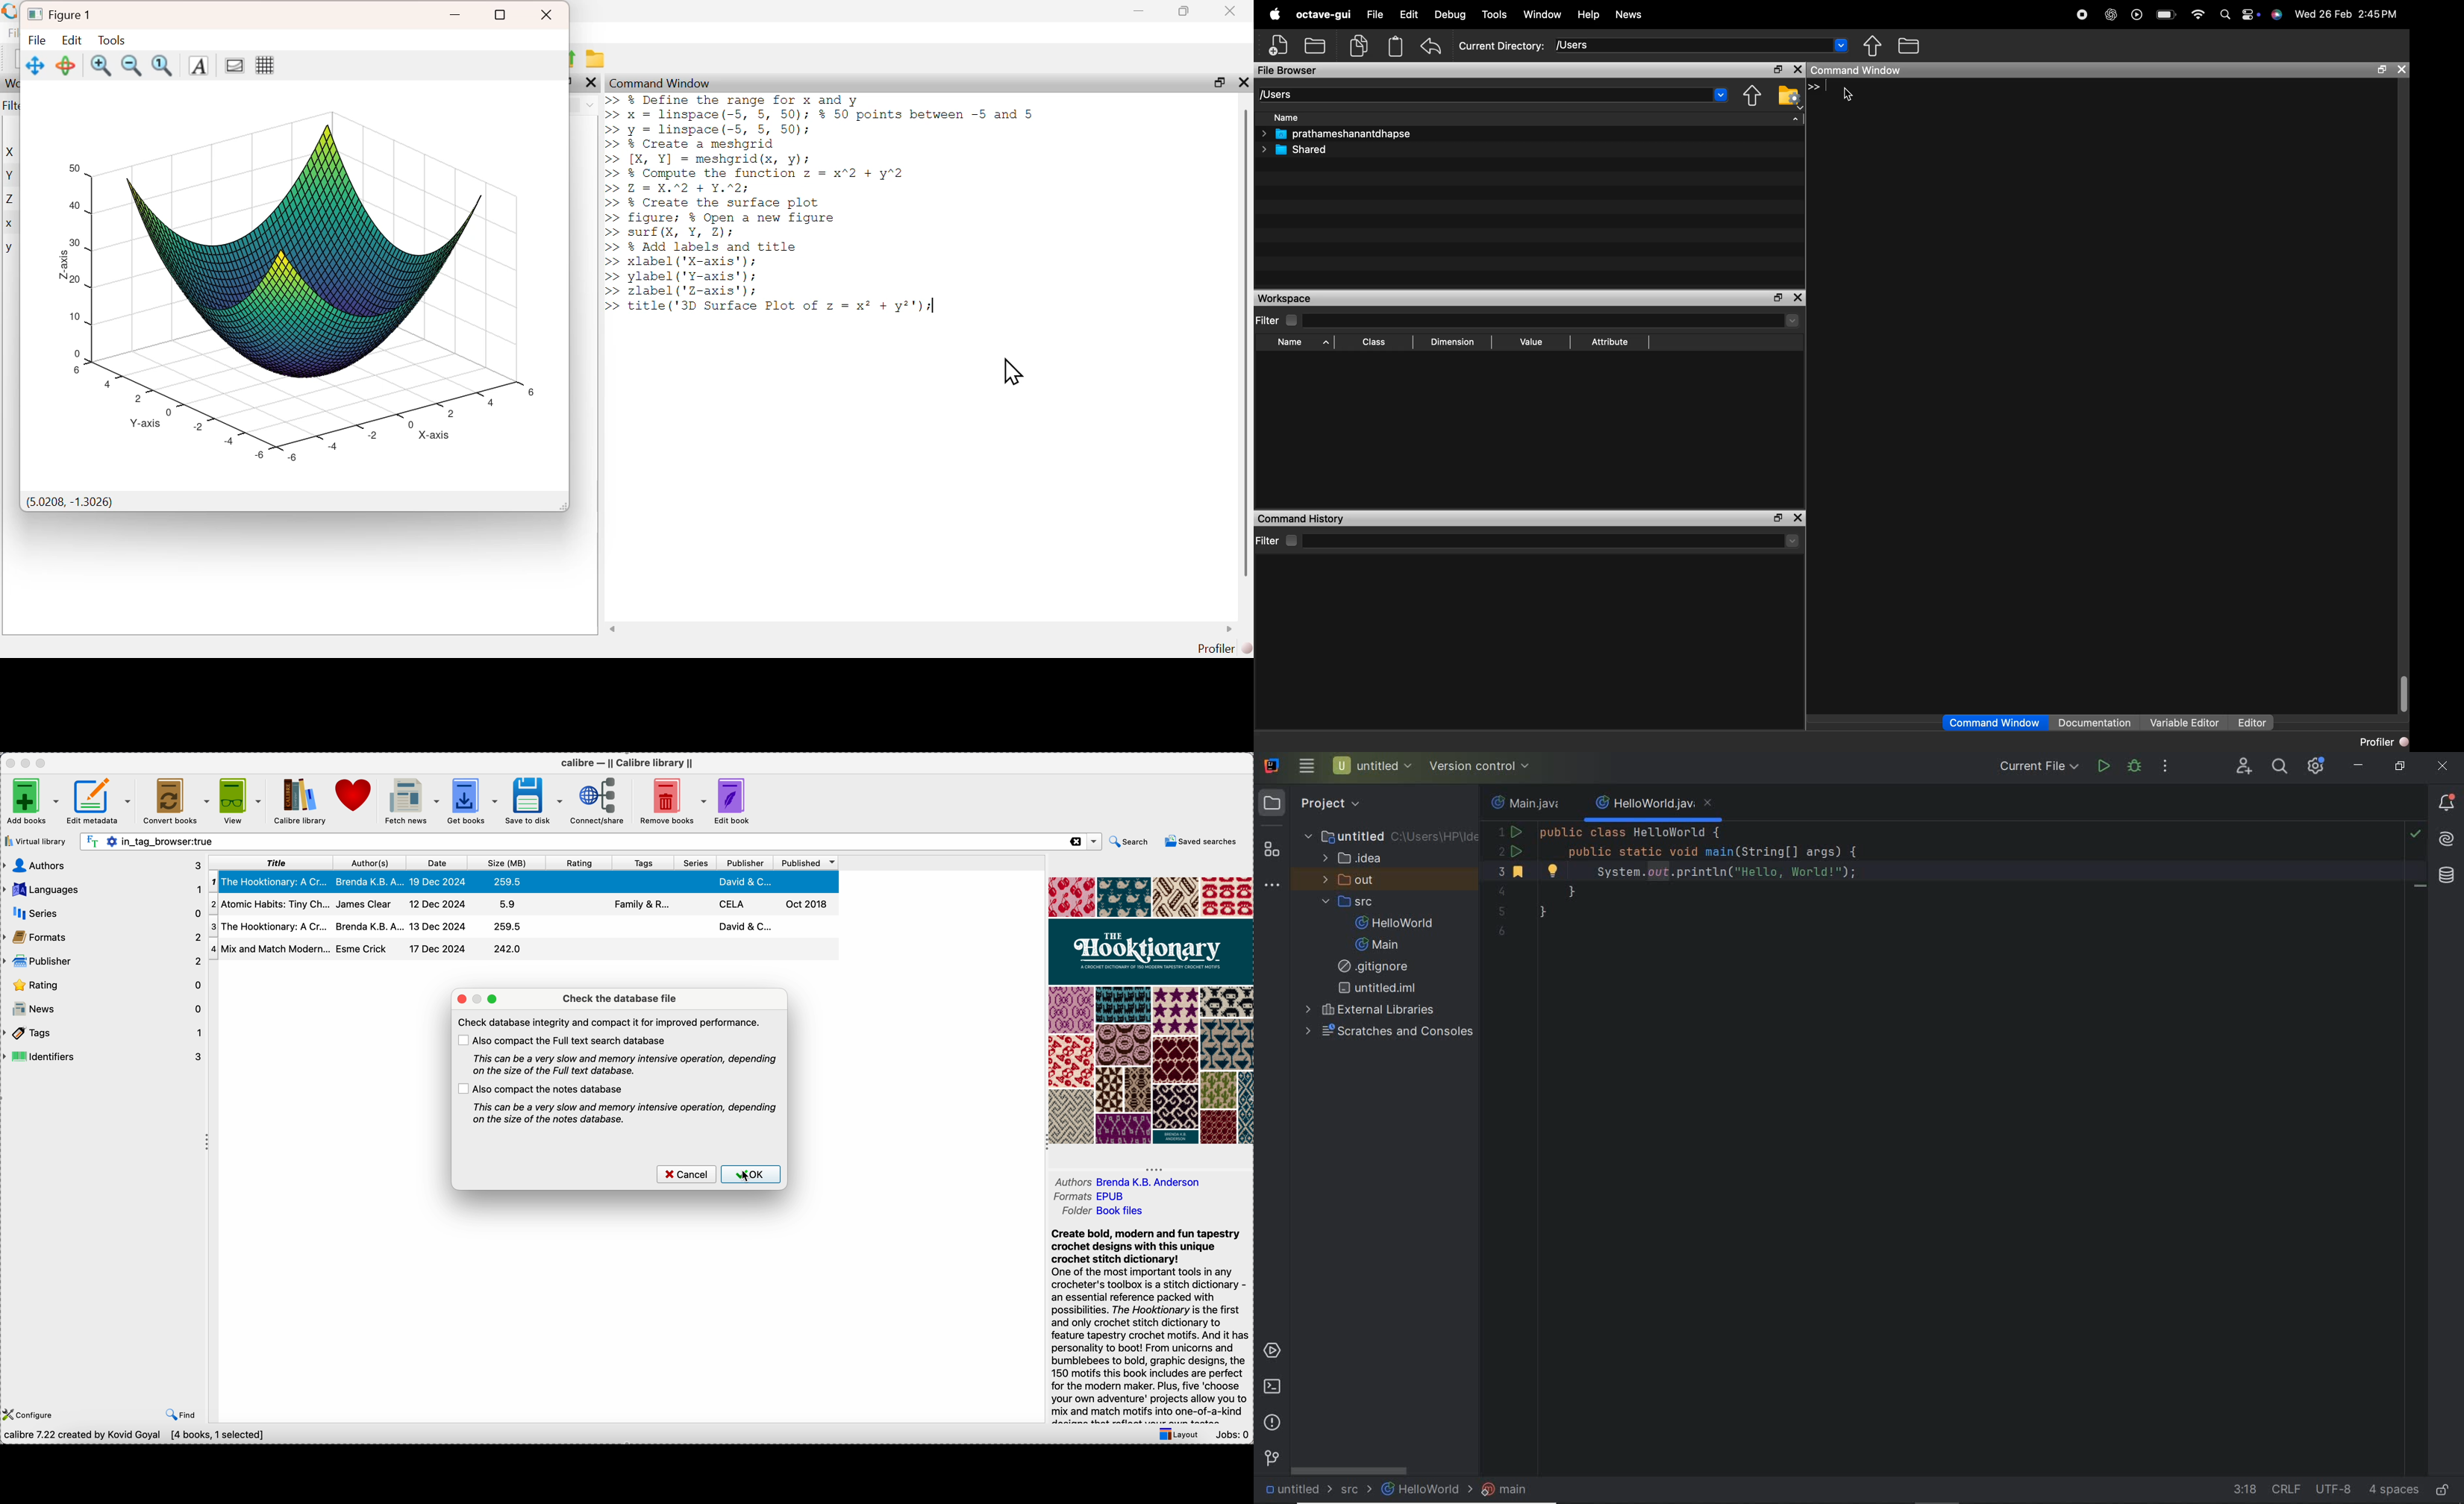  What do you see at coordinates (1218, 82) in the screenshot?
I see `maximize` at bounding box center [1218, 82].